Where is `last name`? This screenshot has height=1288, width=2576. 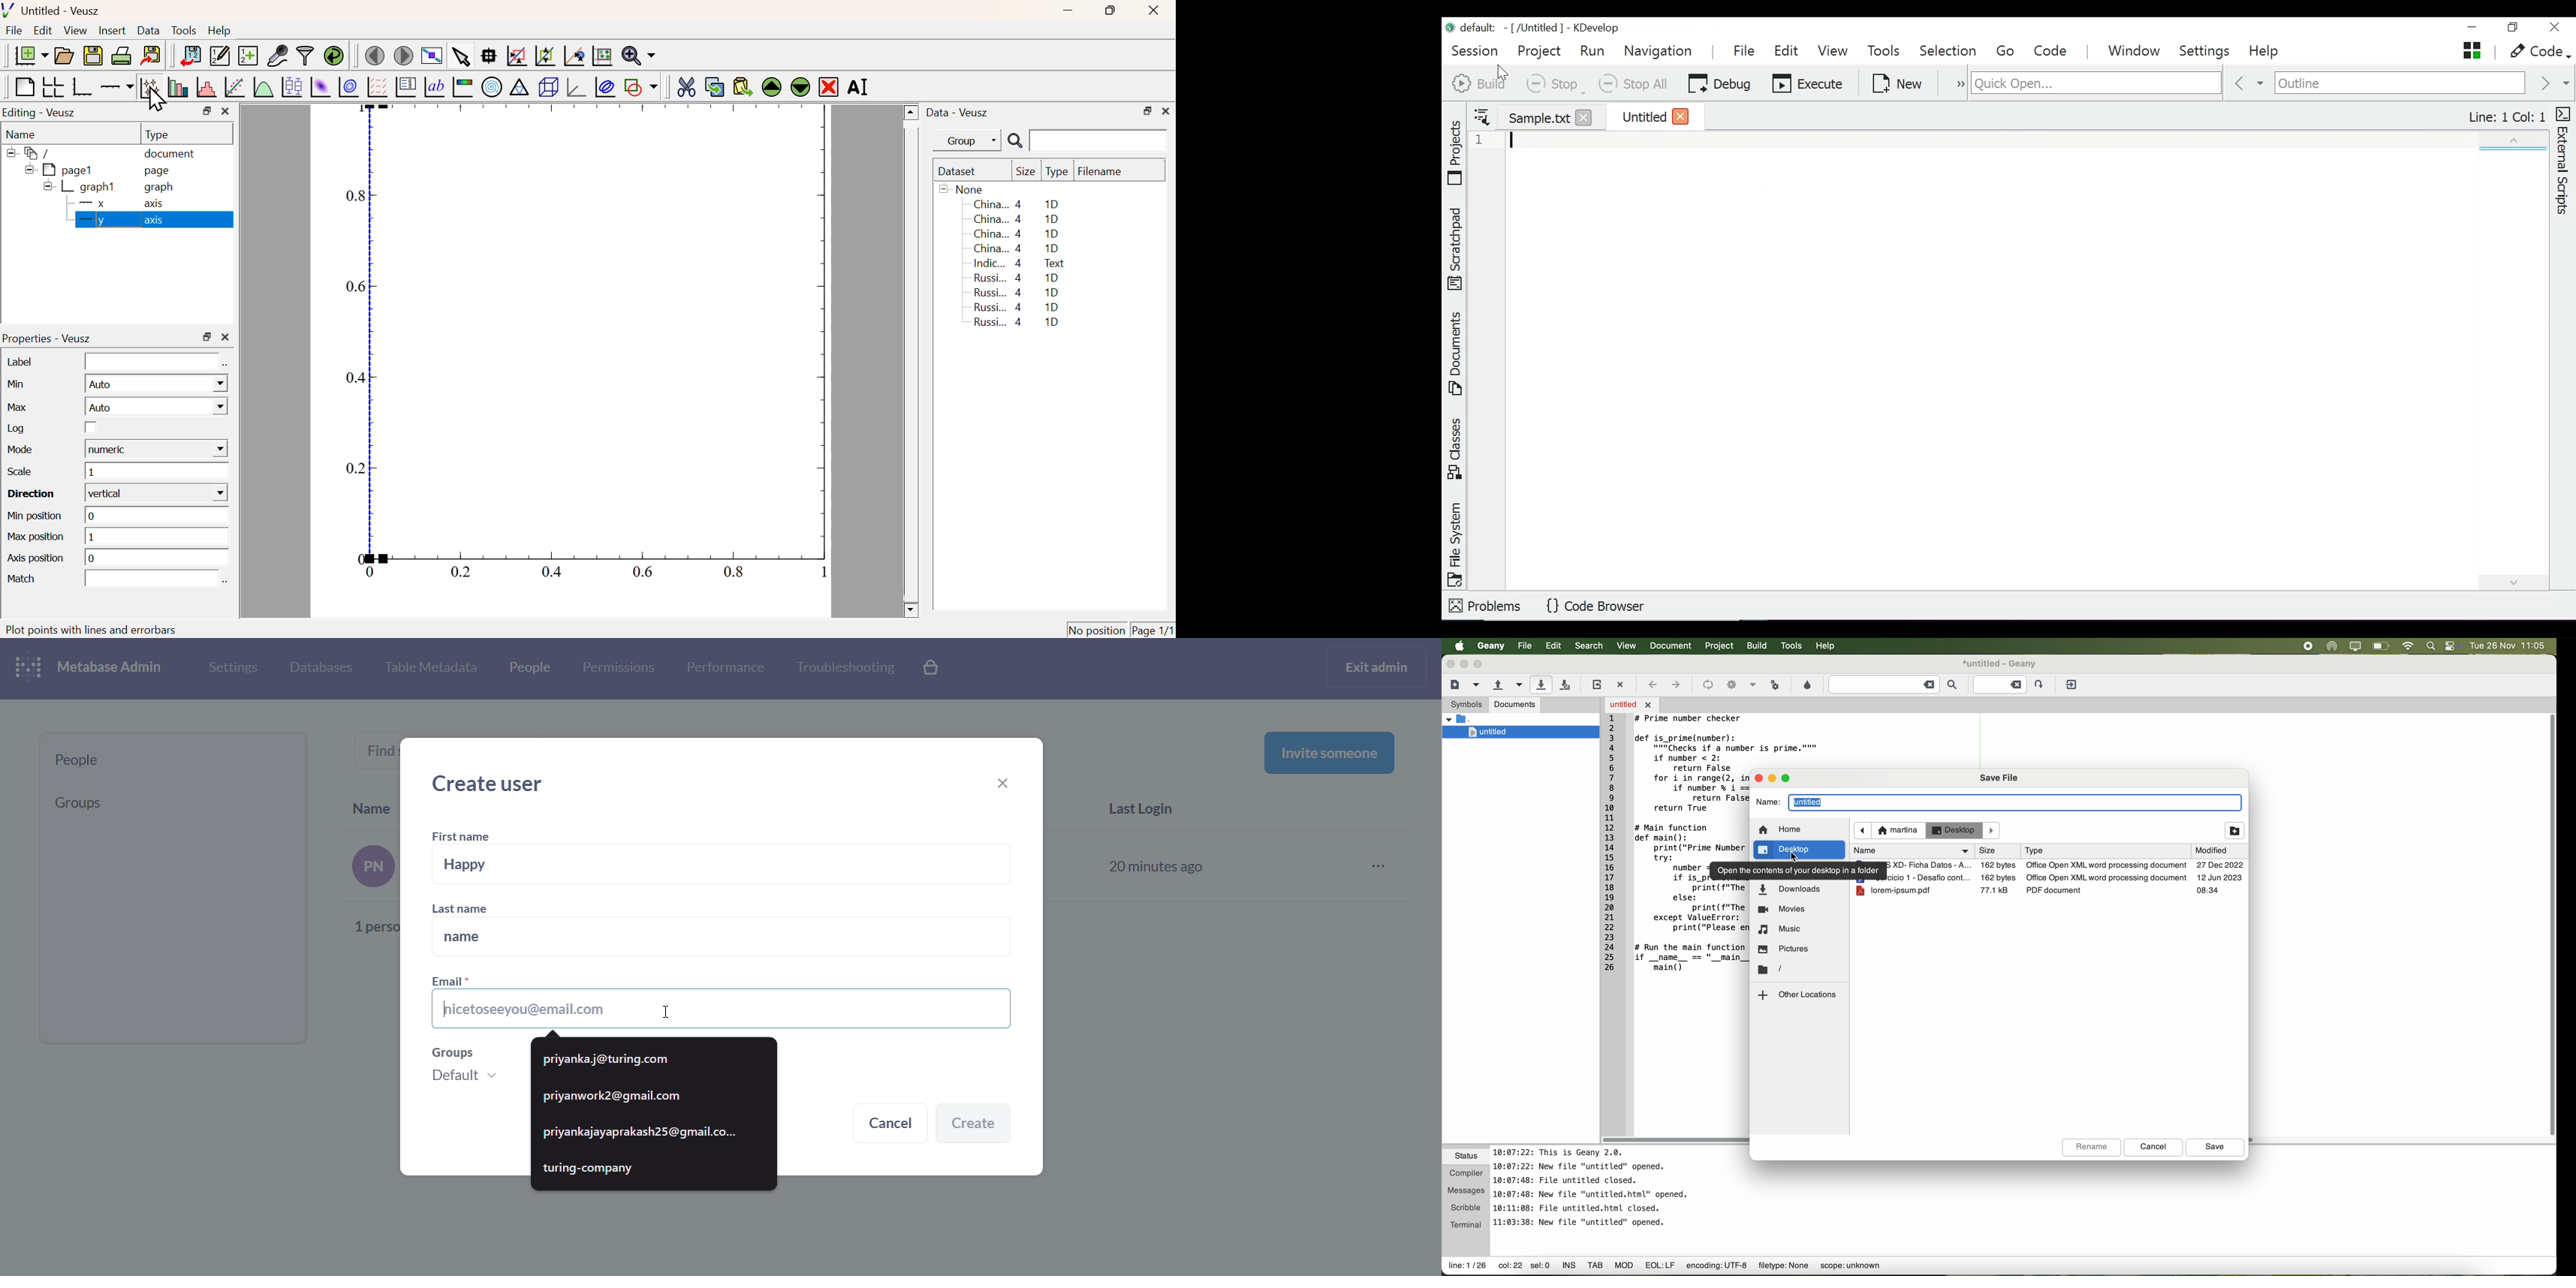
last name is located at coordinates (474, 907).